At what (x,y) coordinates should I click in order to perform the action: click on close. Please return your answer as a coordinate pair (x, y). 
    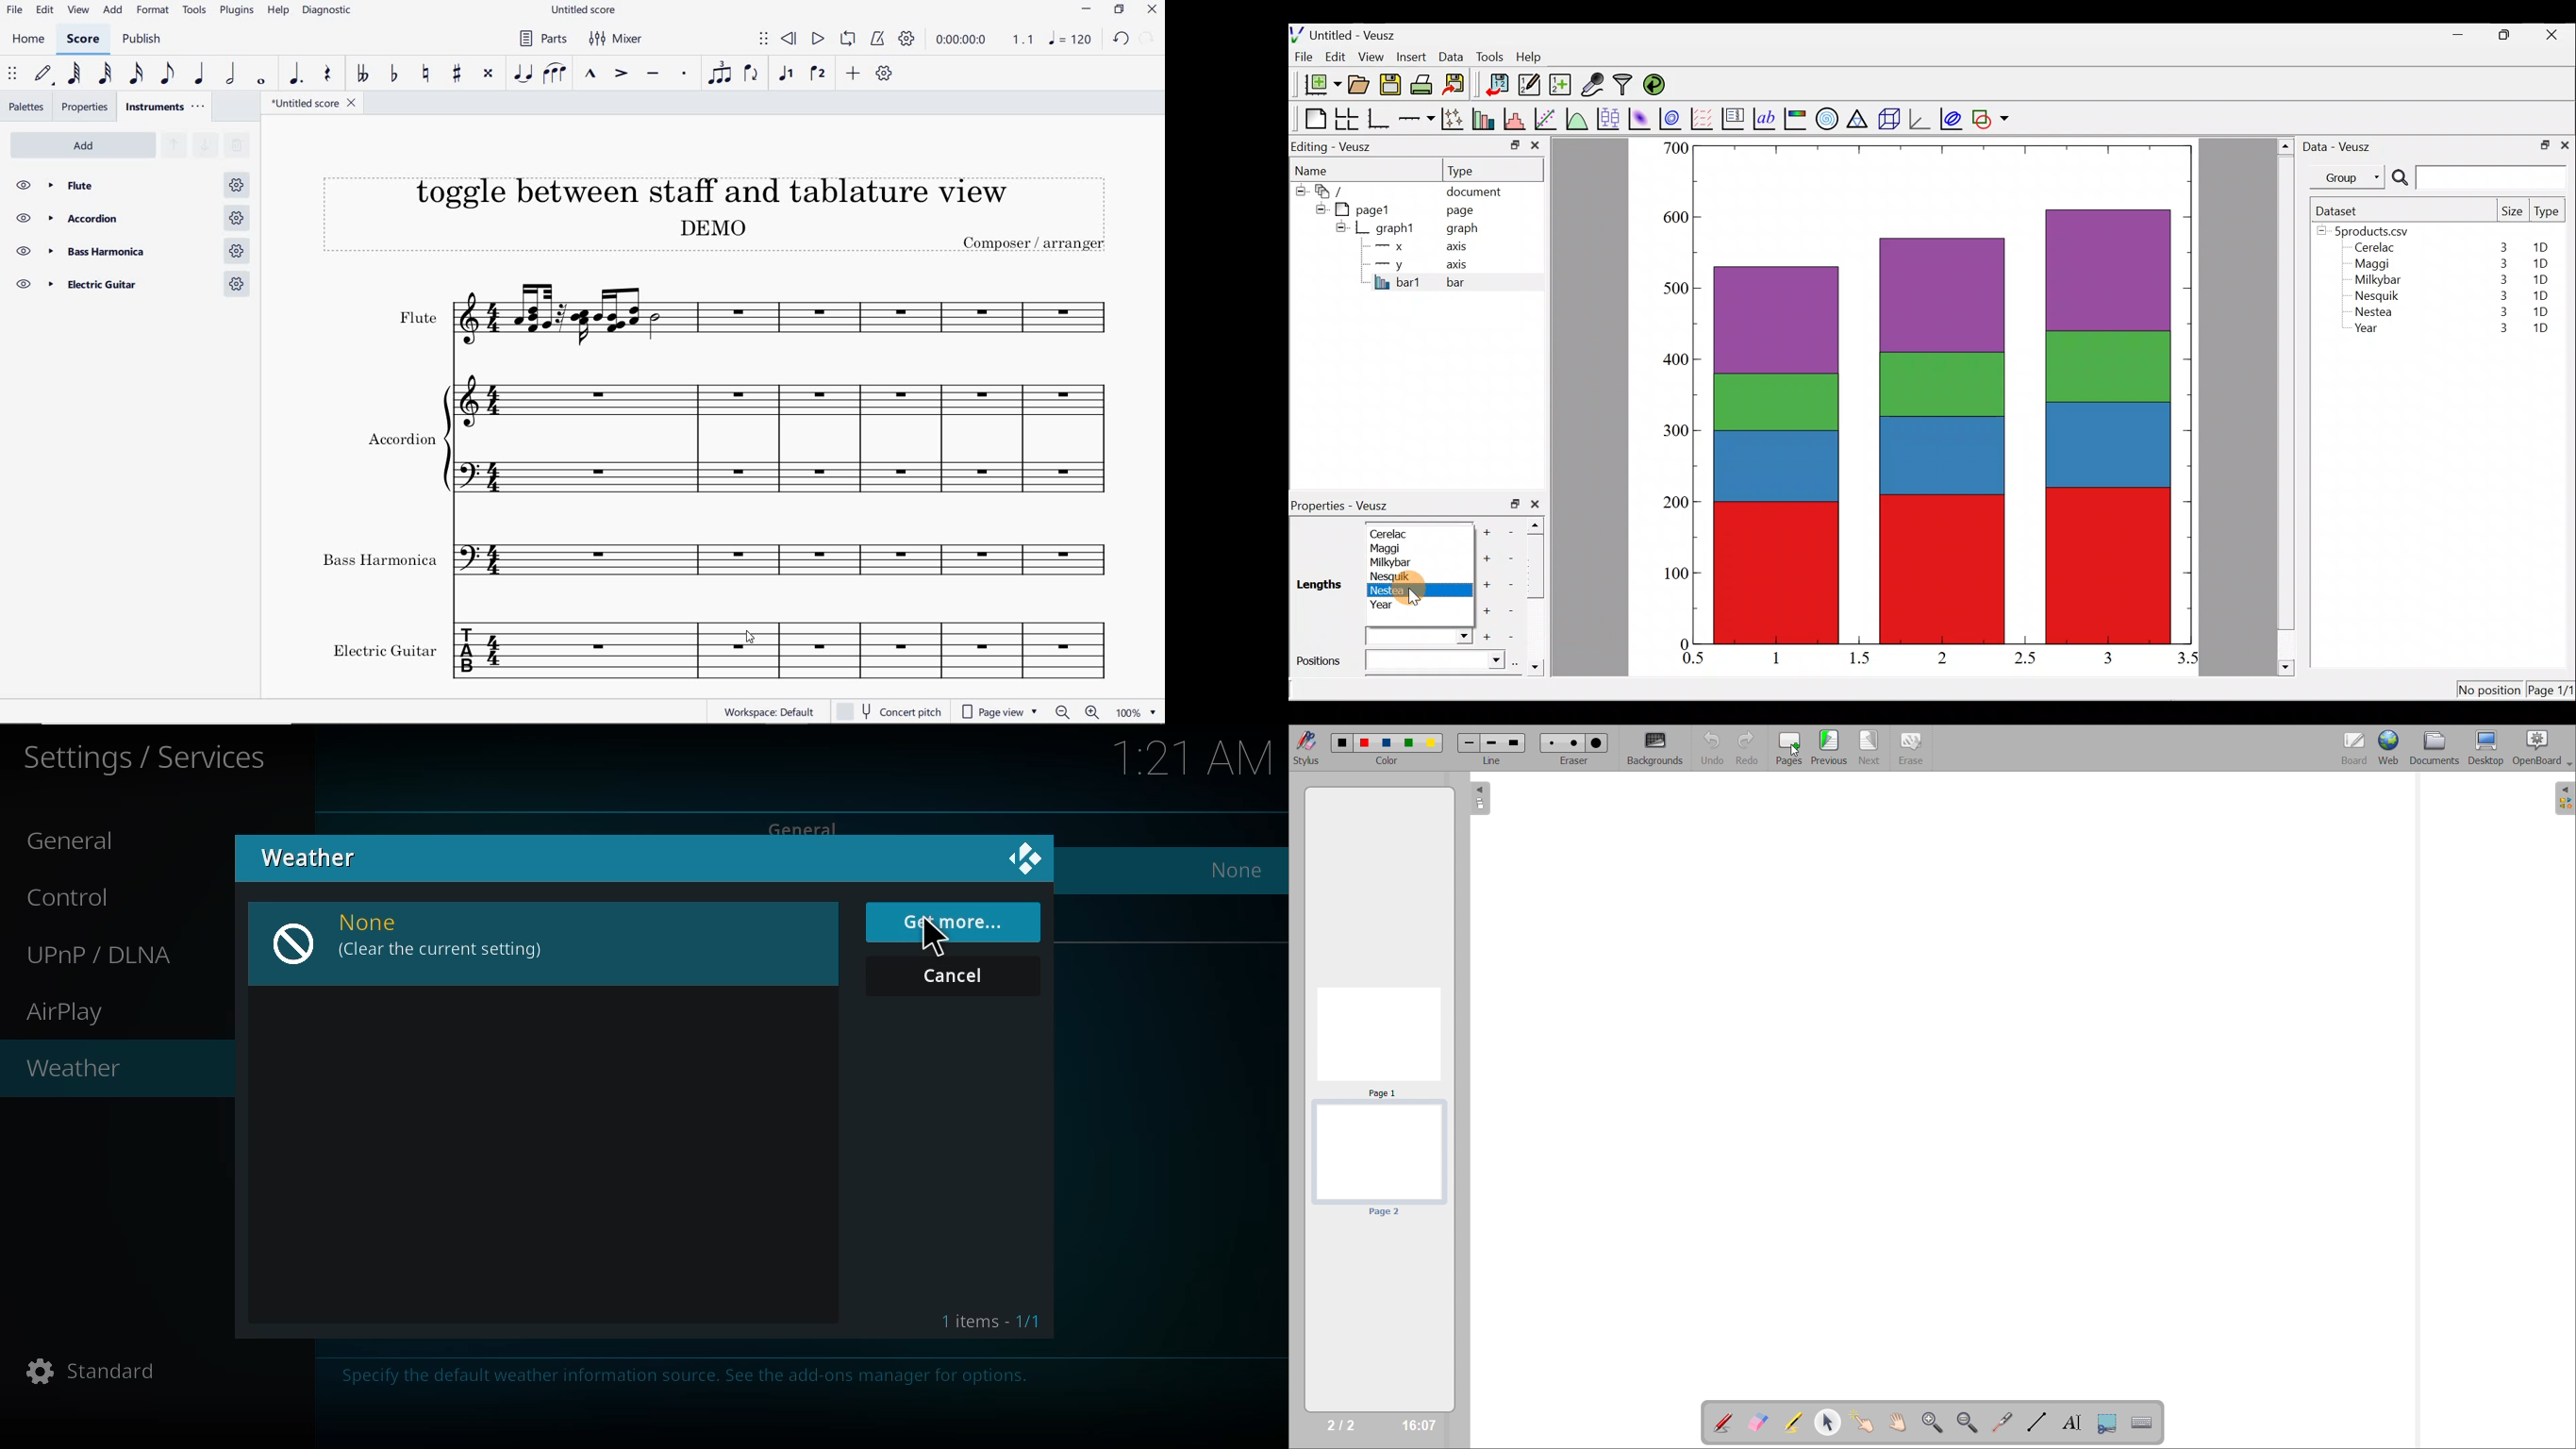
    Looking at the image, I should click on (2554, 35).